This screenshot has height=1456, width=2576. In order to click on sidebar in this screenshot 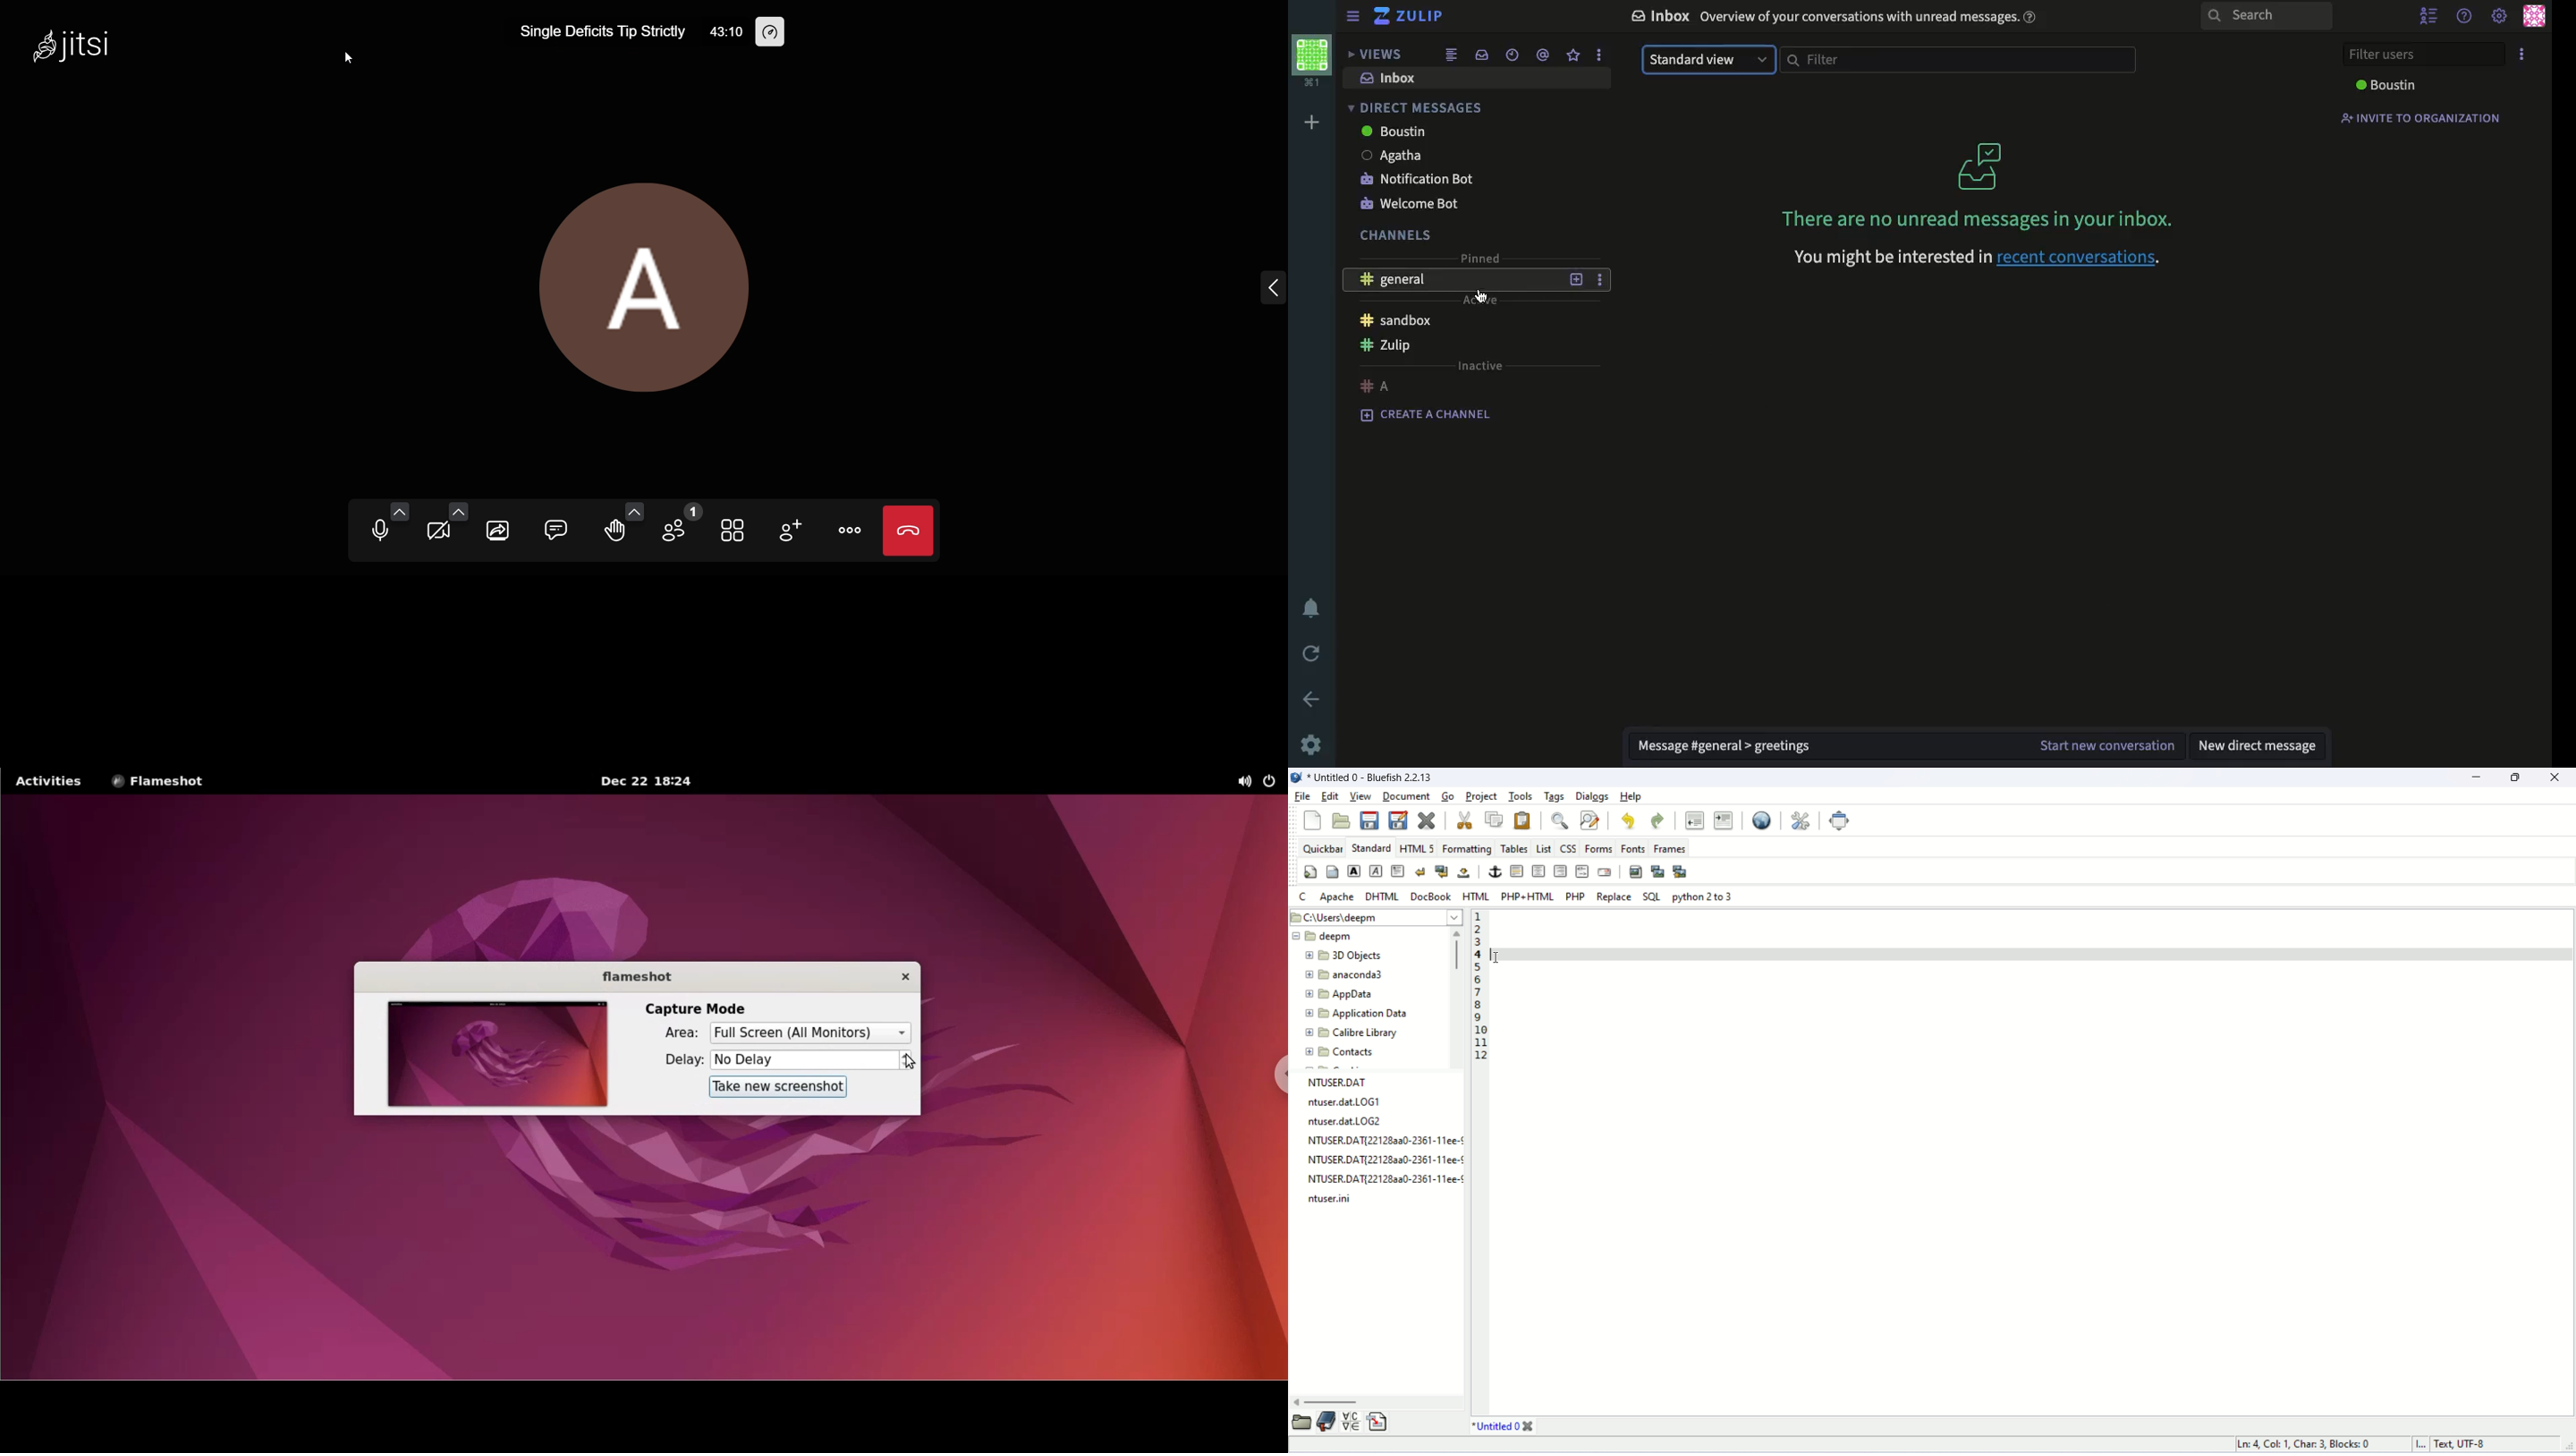, I will do `click(1353, 18)`.